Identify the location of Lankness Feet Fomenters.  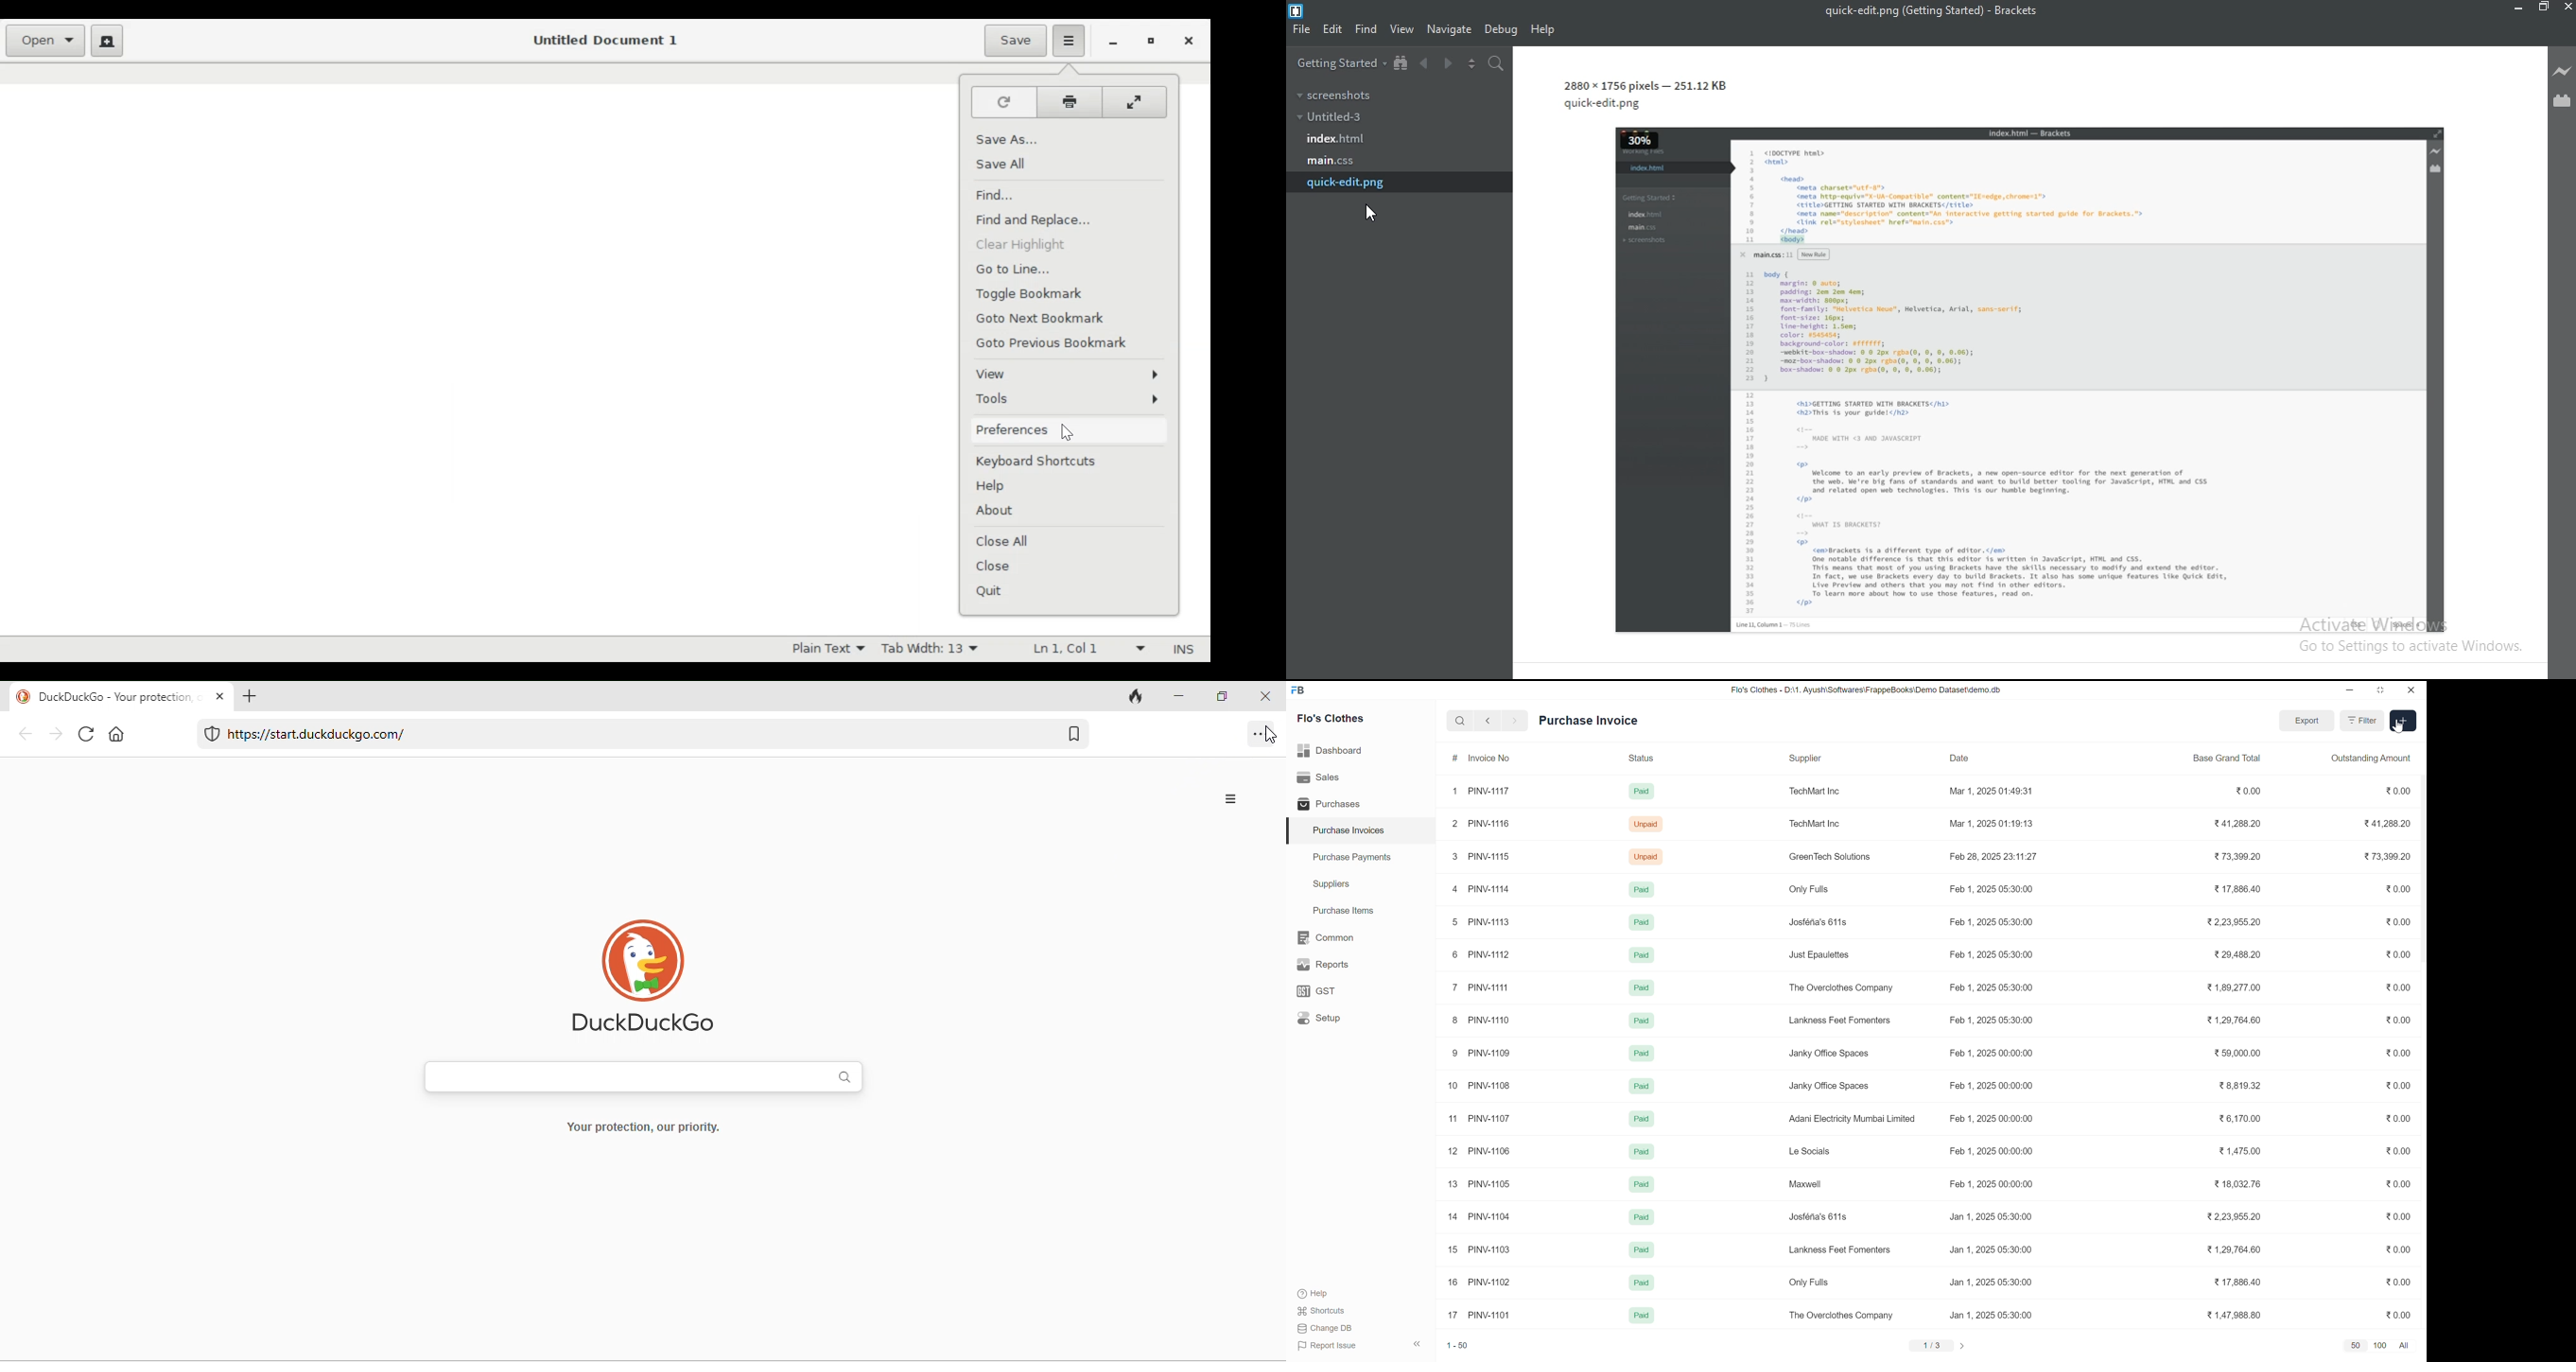
(1839, 1249).